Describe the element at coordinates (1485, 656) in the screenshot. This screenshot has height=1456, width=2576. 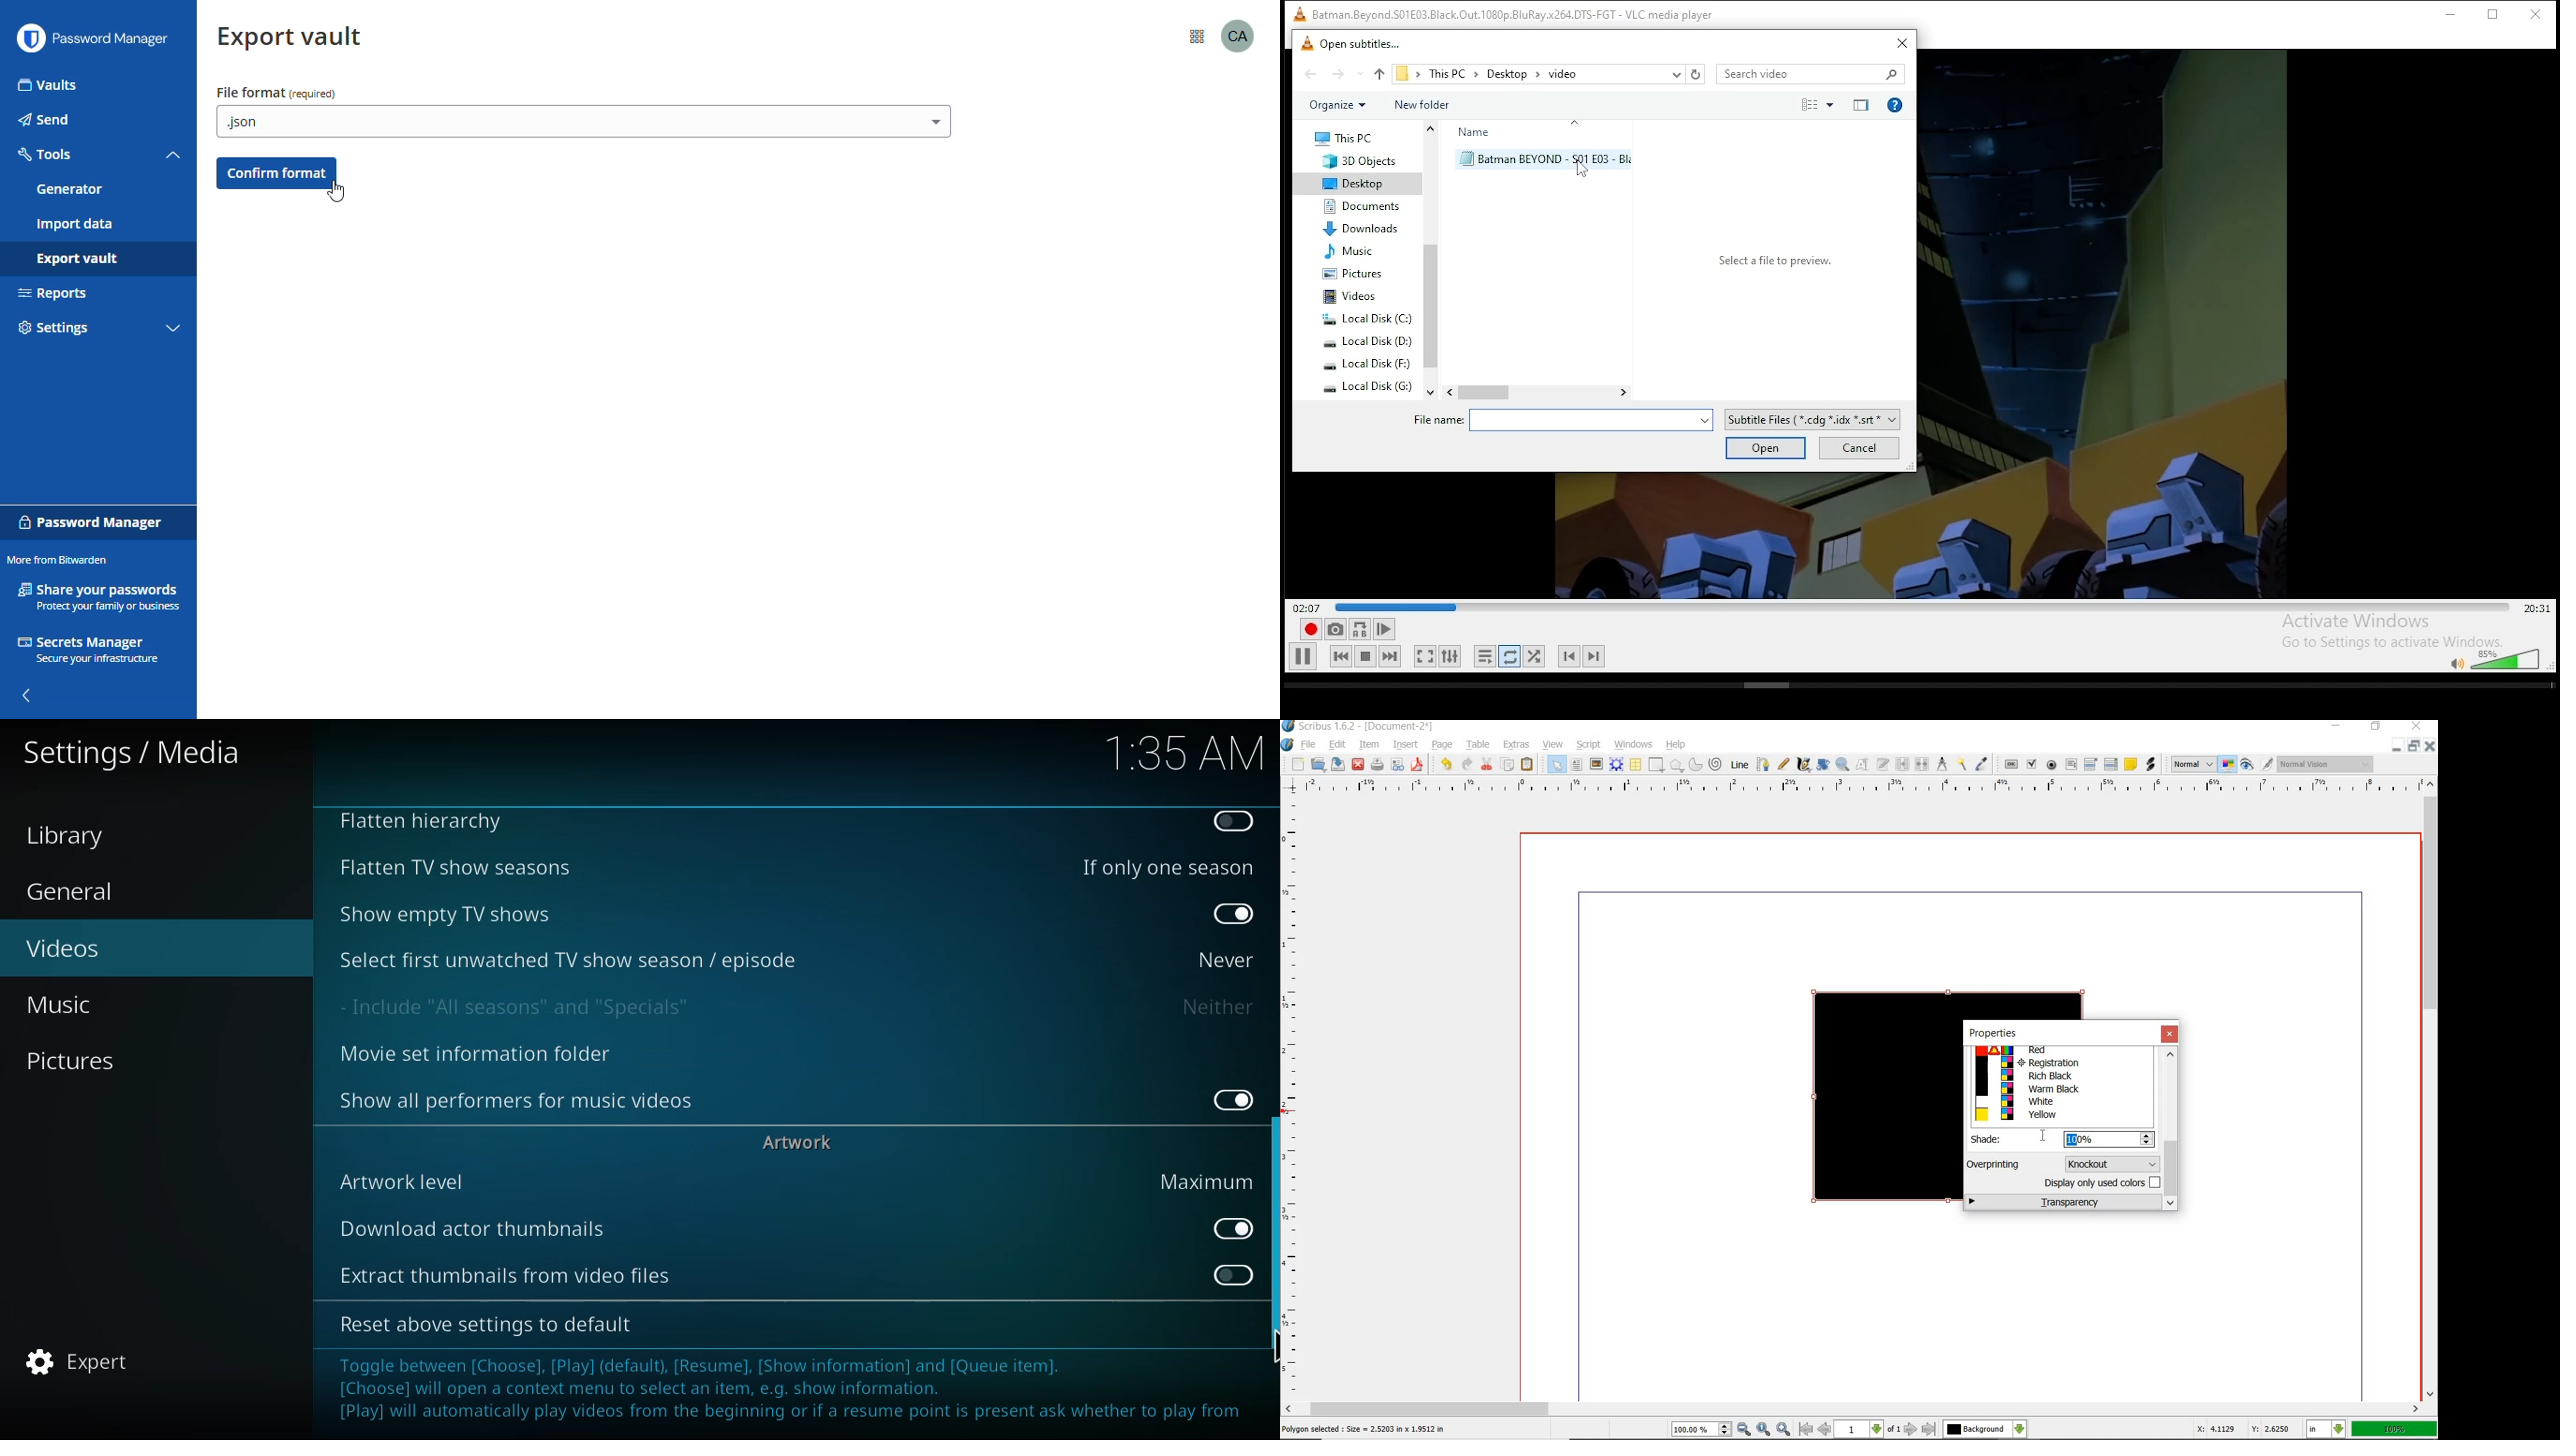
I see `toggle playlist` at that location.